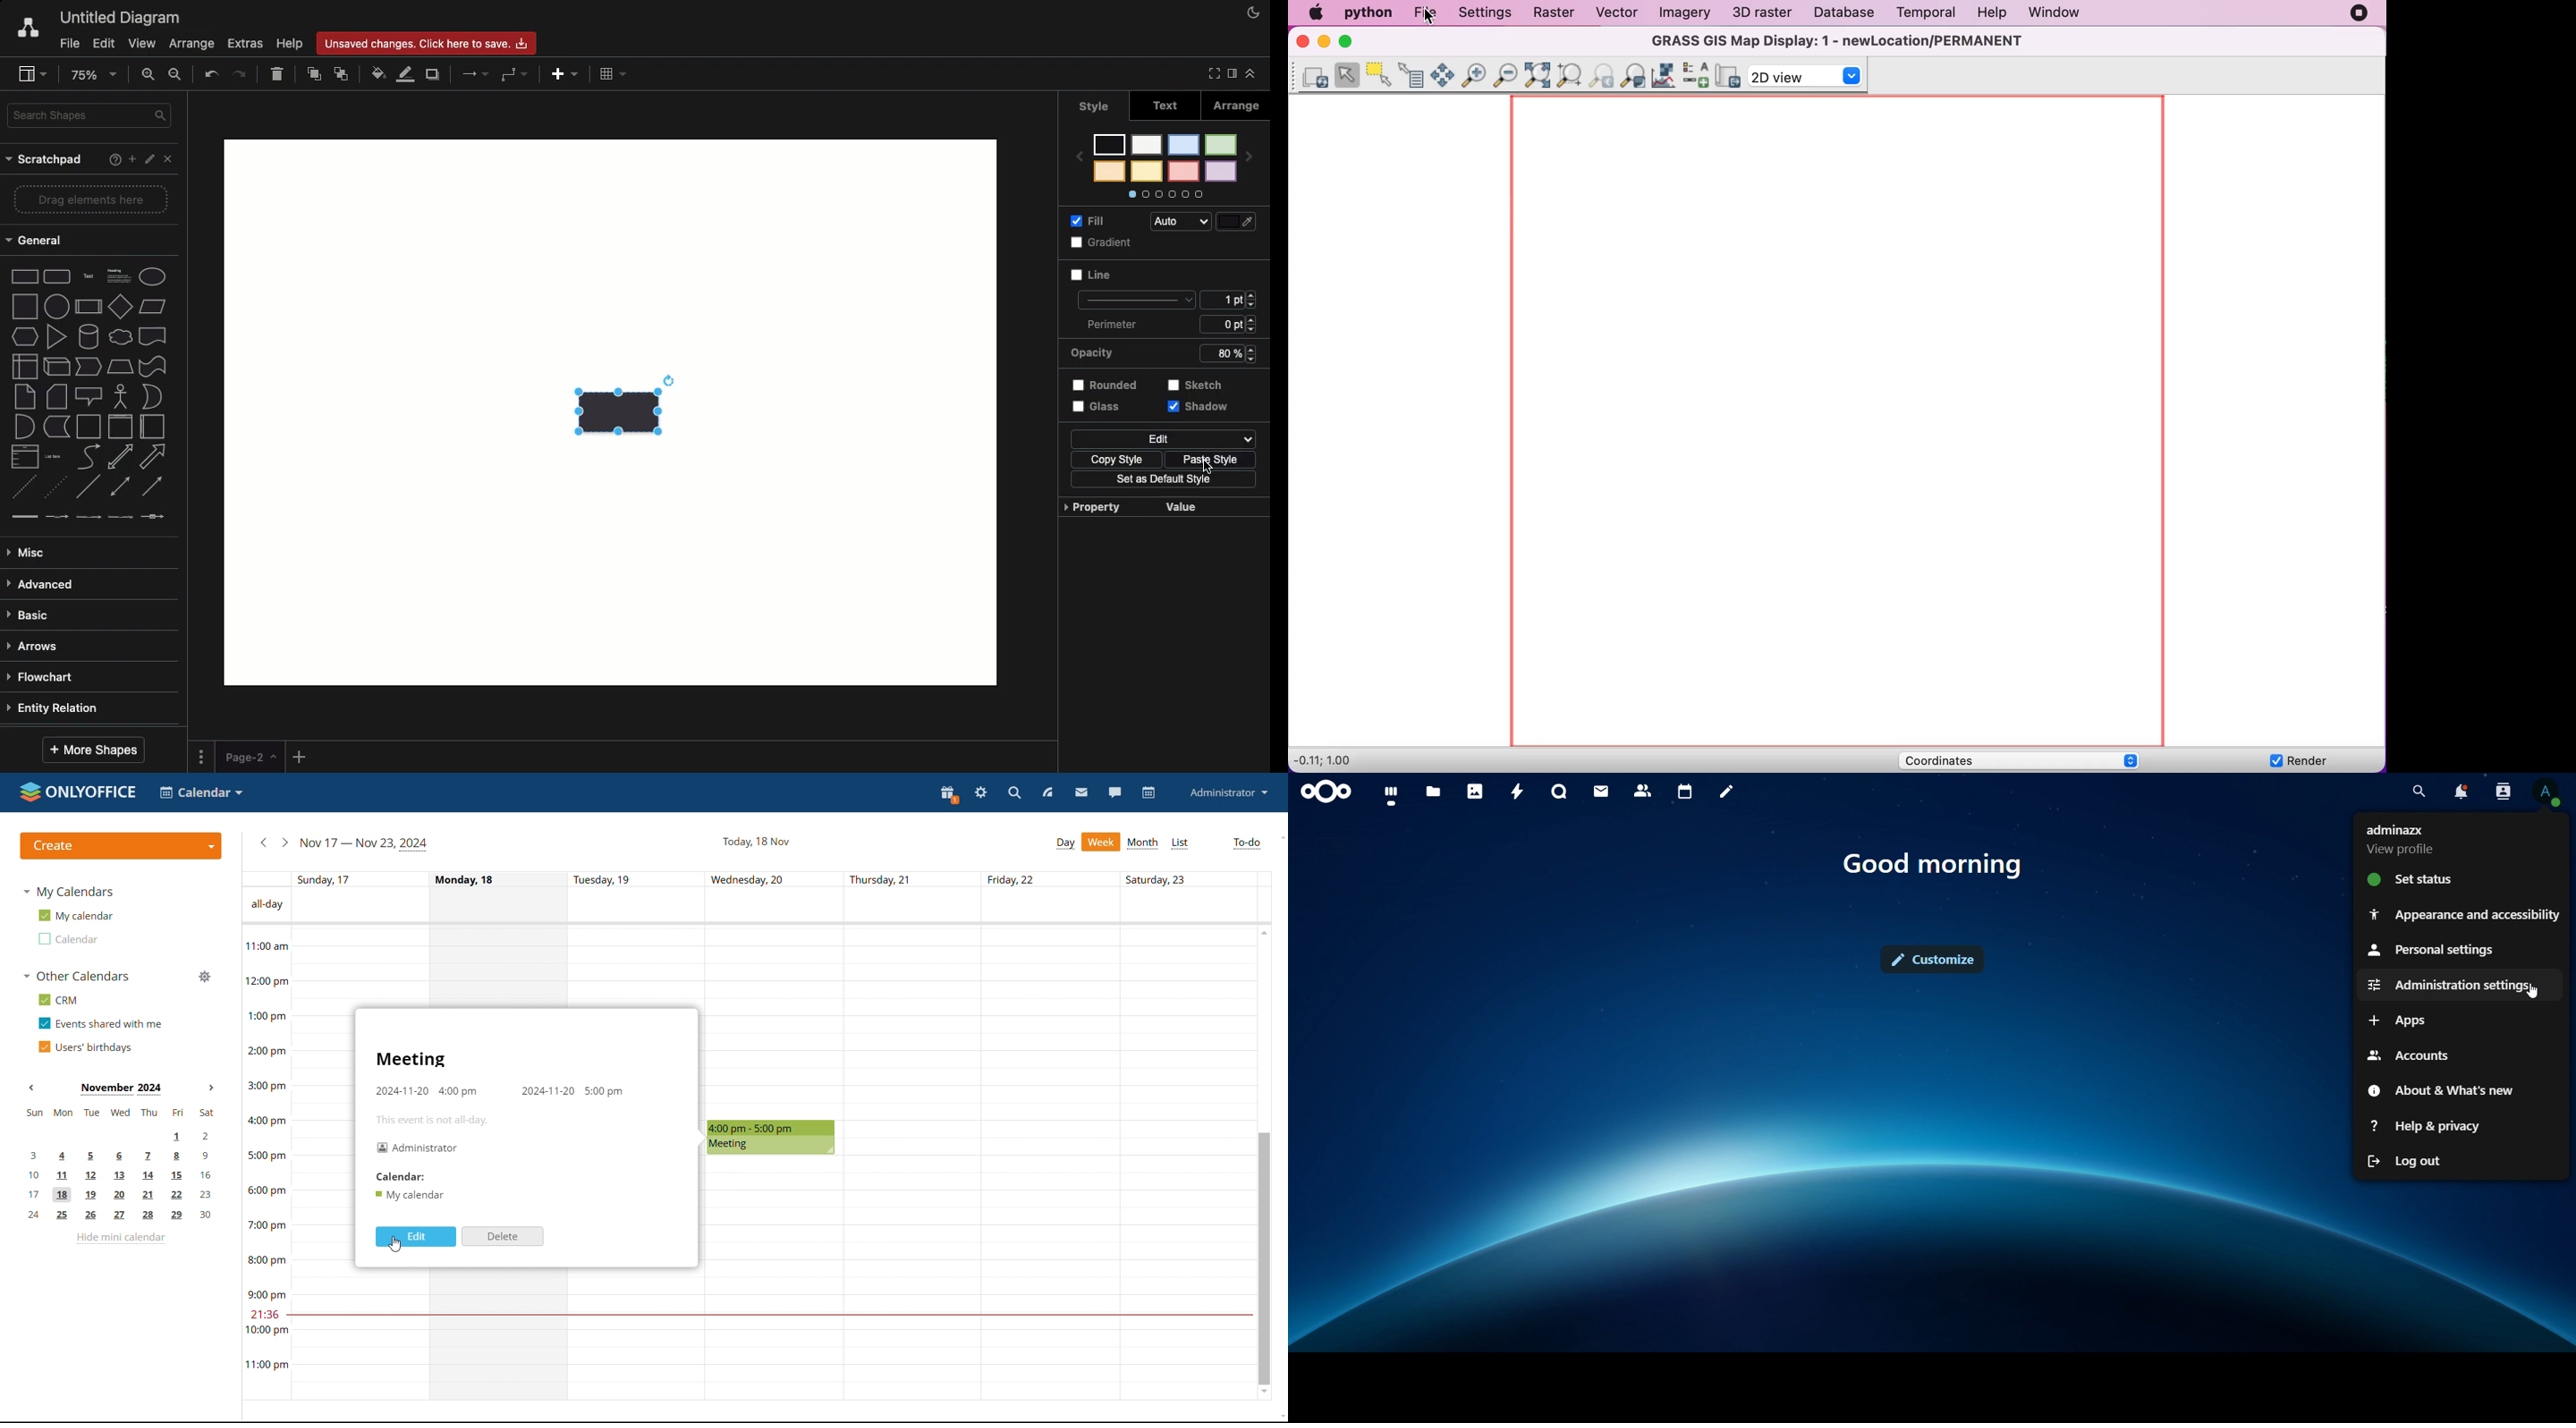 Image resolution: width=2576 pixels, height=1428 pixels. Describe the element at coordinates (88, 425) in the screenshot. I see `container` at that location.